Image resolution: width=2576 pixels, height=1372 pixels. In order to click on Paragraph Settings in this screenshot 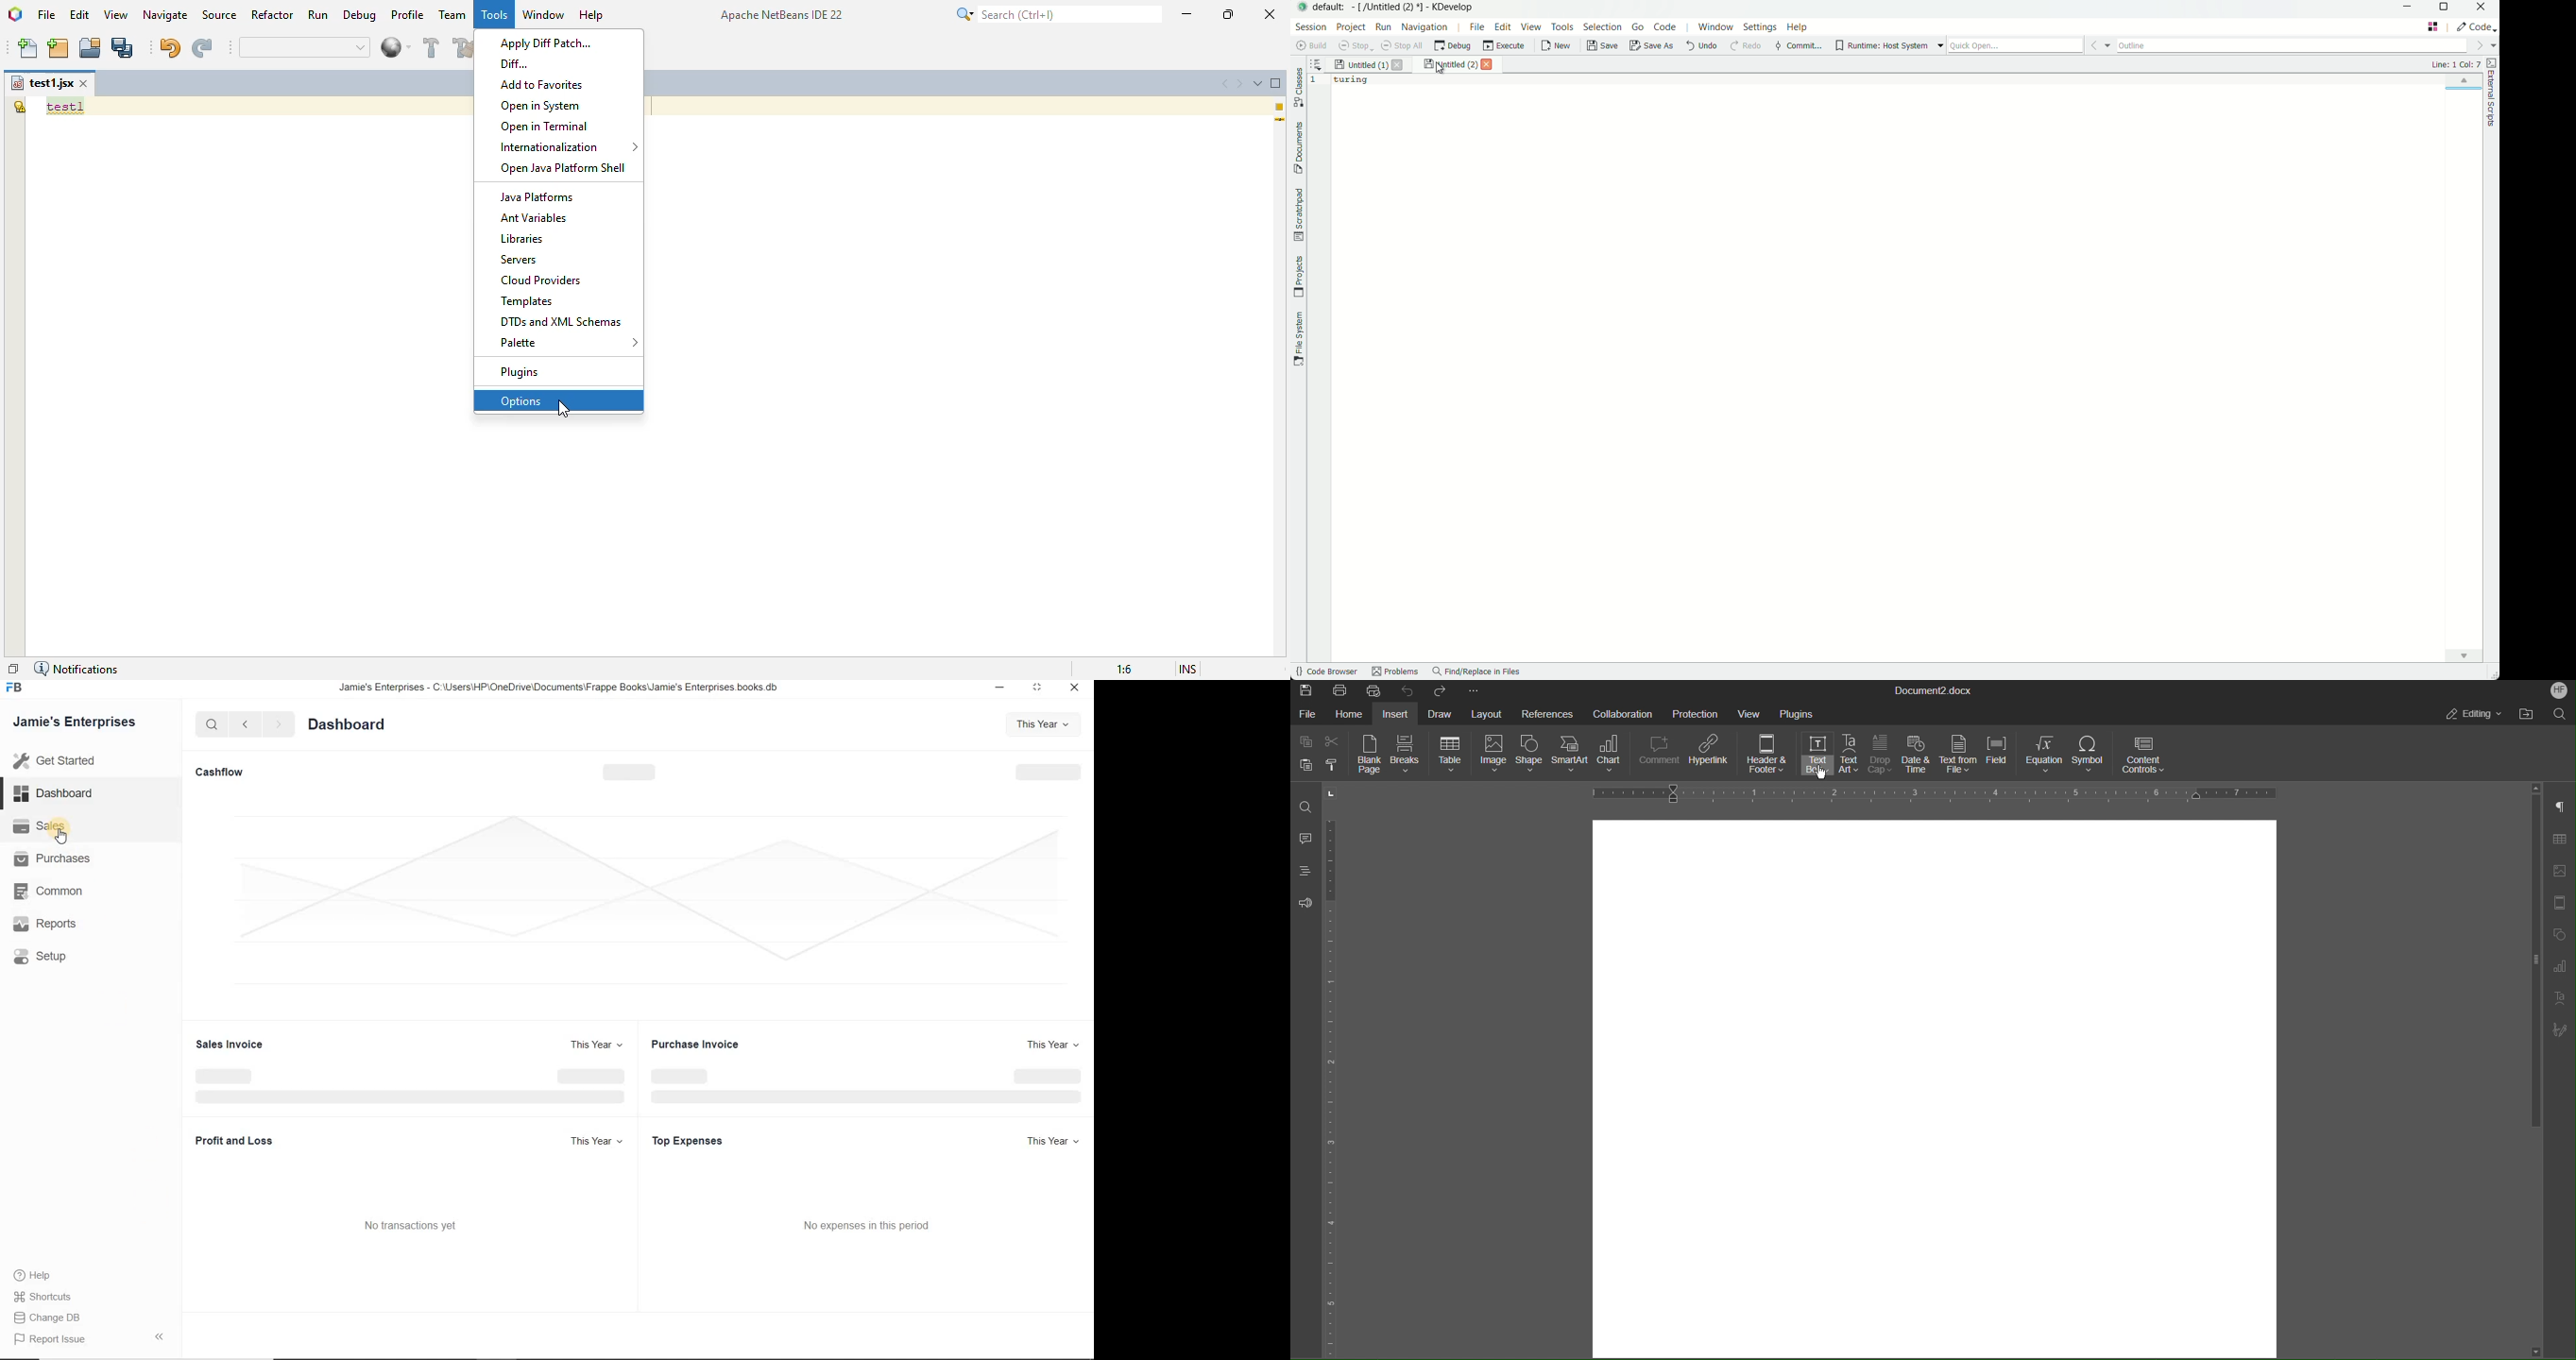, I will do `click(2561, 807)`.